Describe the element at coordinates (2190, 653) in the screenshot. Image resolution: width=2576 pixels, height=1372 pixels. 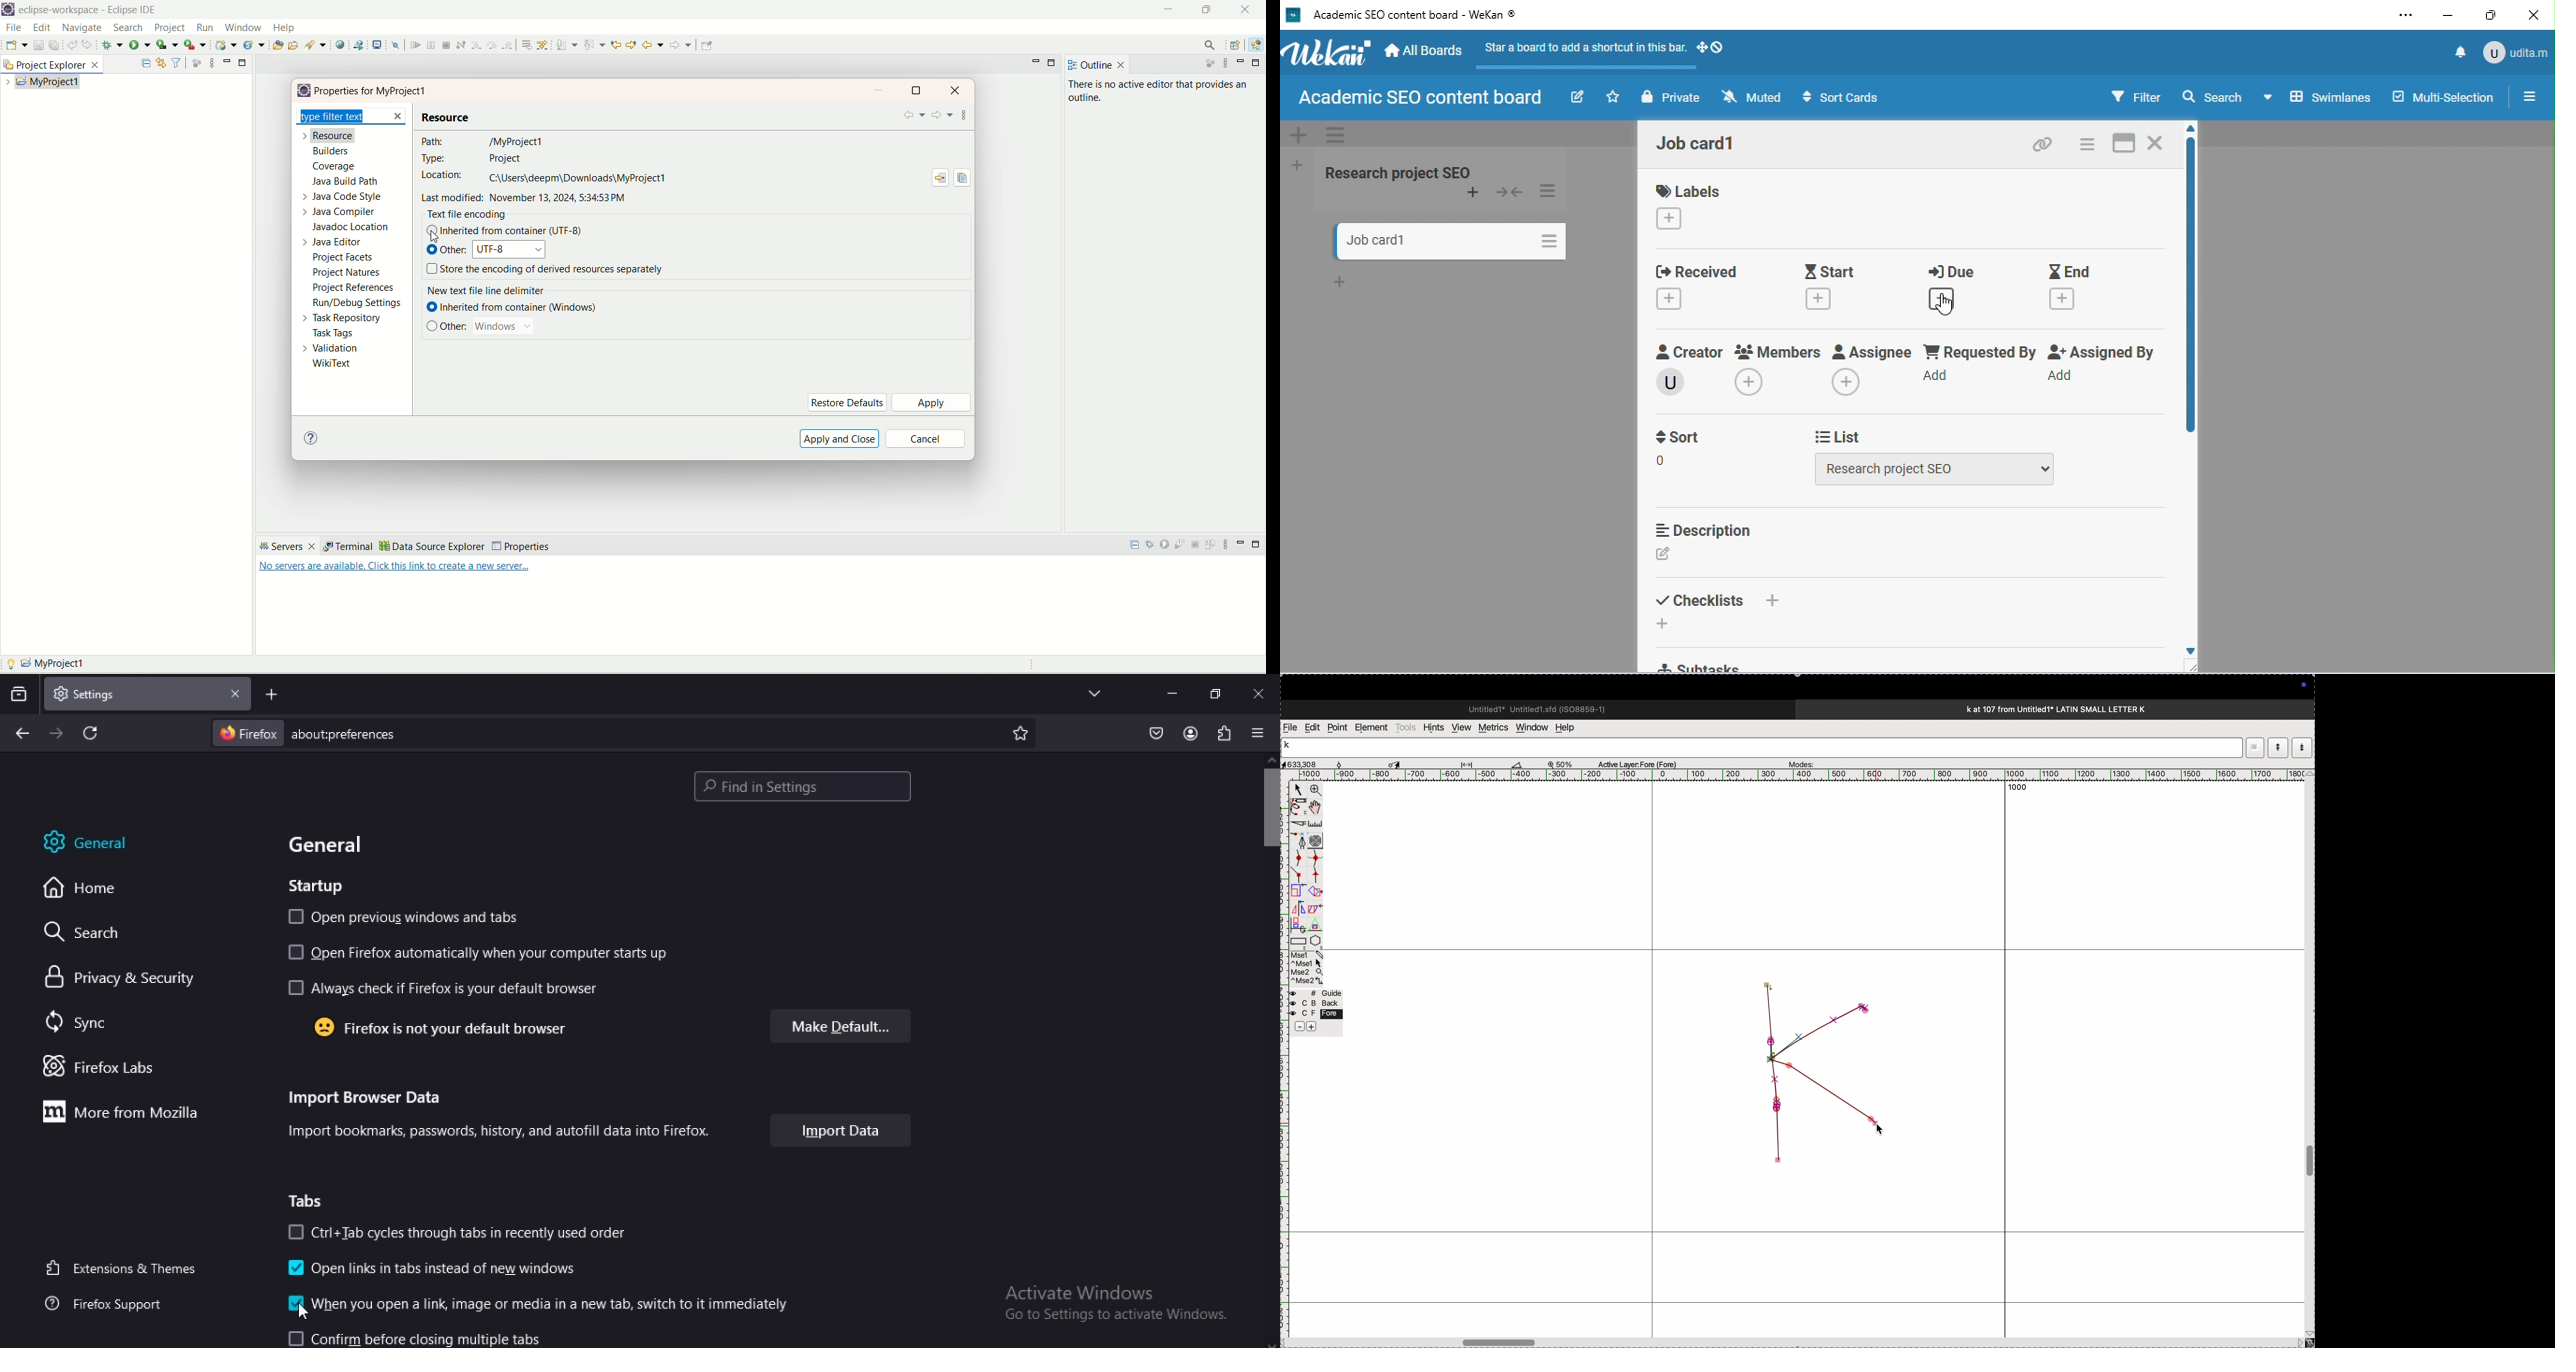
I see `move down` at that location.